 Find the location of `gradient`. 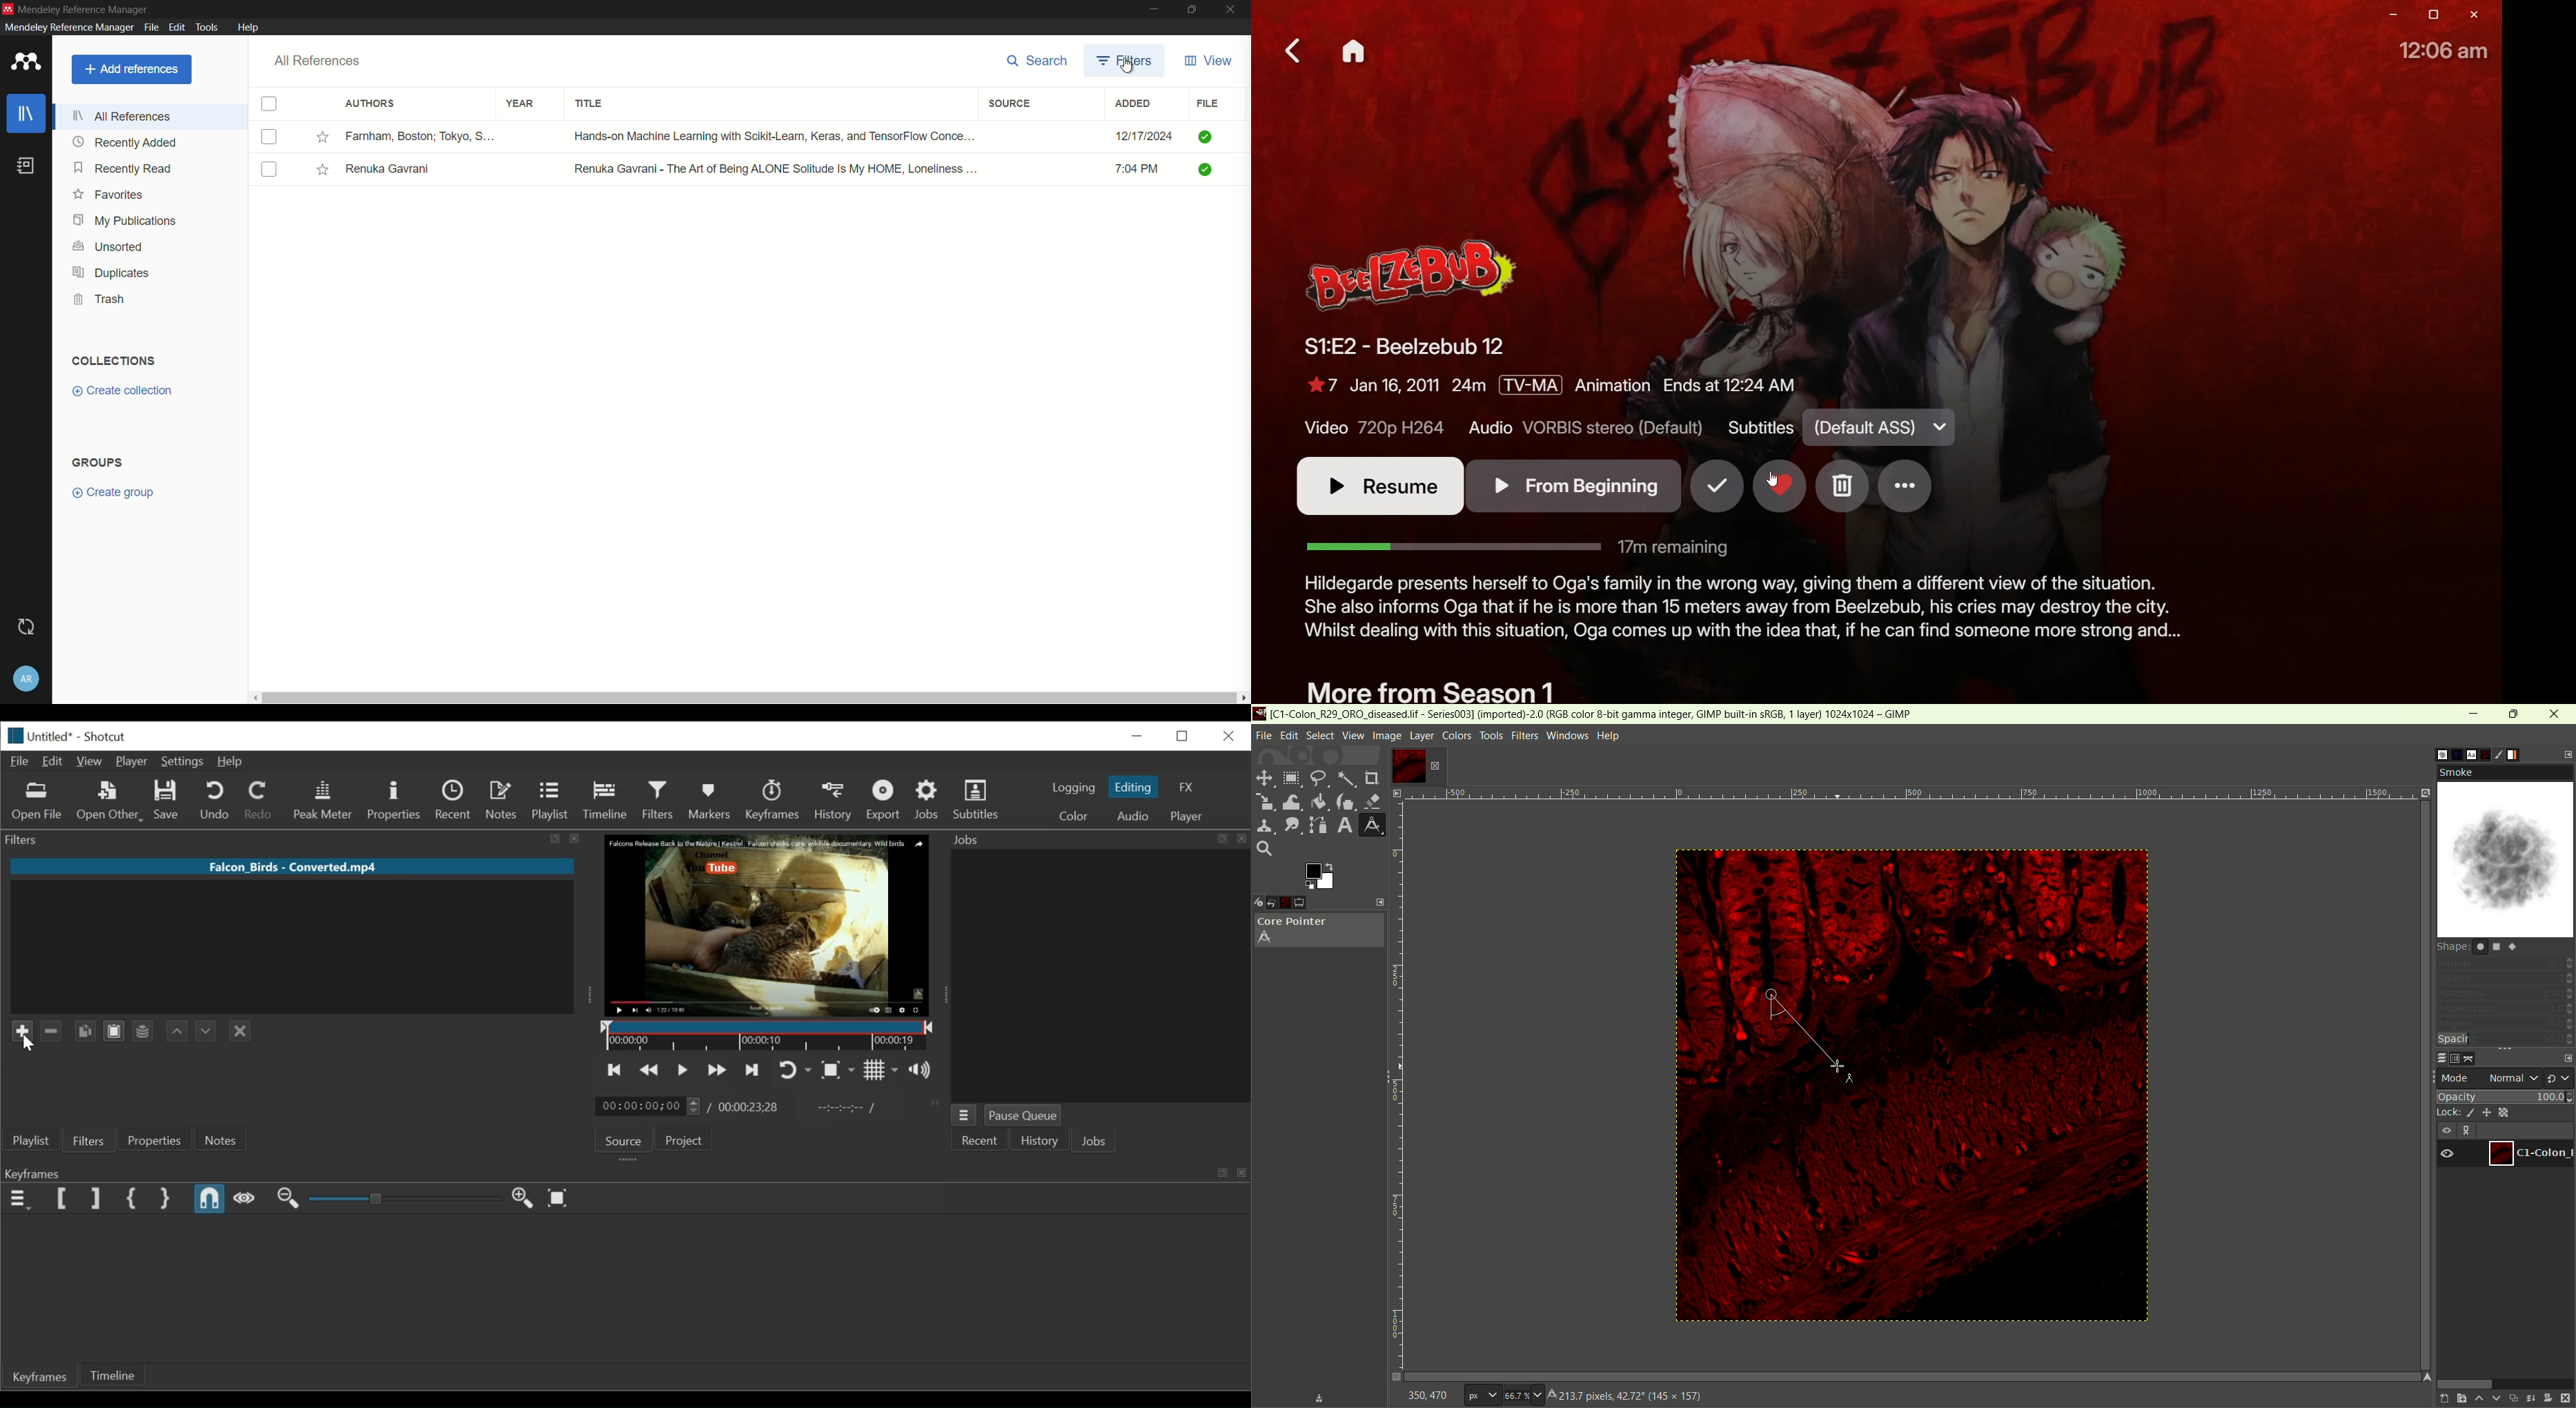

gradient is located at coordinates (2522, 754).